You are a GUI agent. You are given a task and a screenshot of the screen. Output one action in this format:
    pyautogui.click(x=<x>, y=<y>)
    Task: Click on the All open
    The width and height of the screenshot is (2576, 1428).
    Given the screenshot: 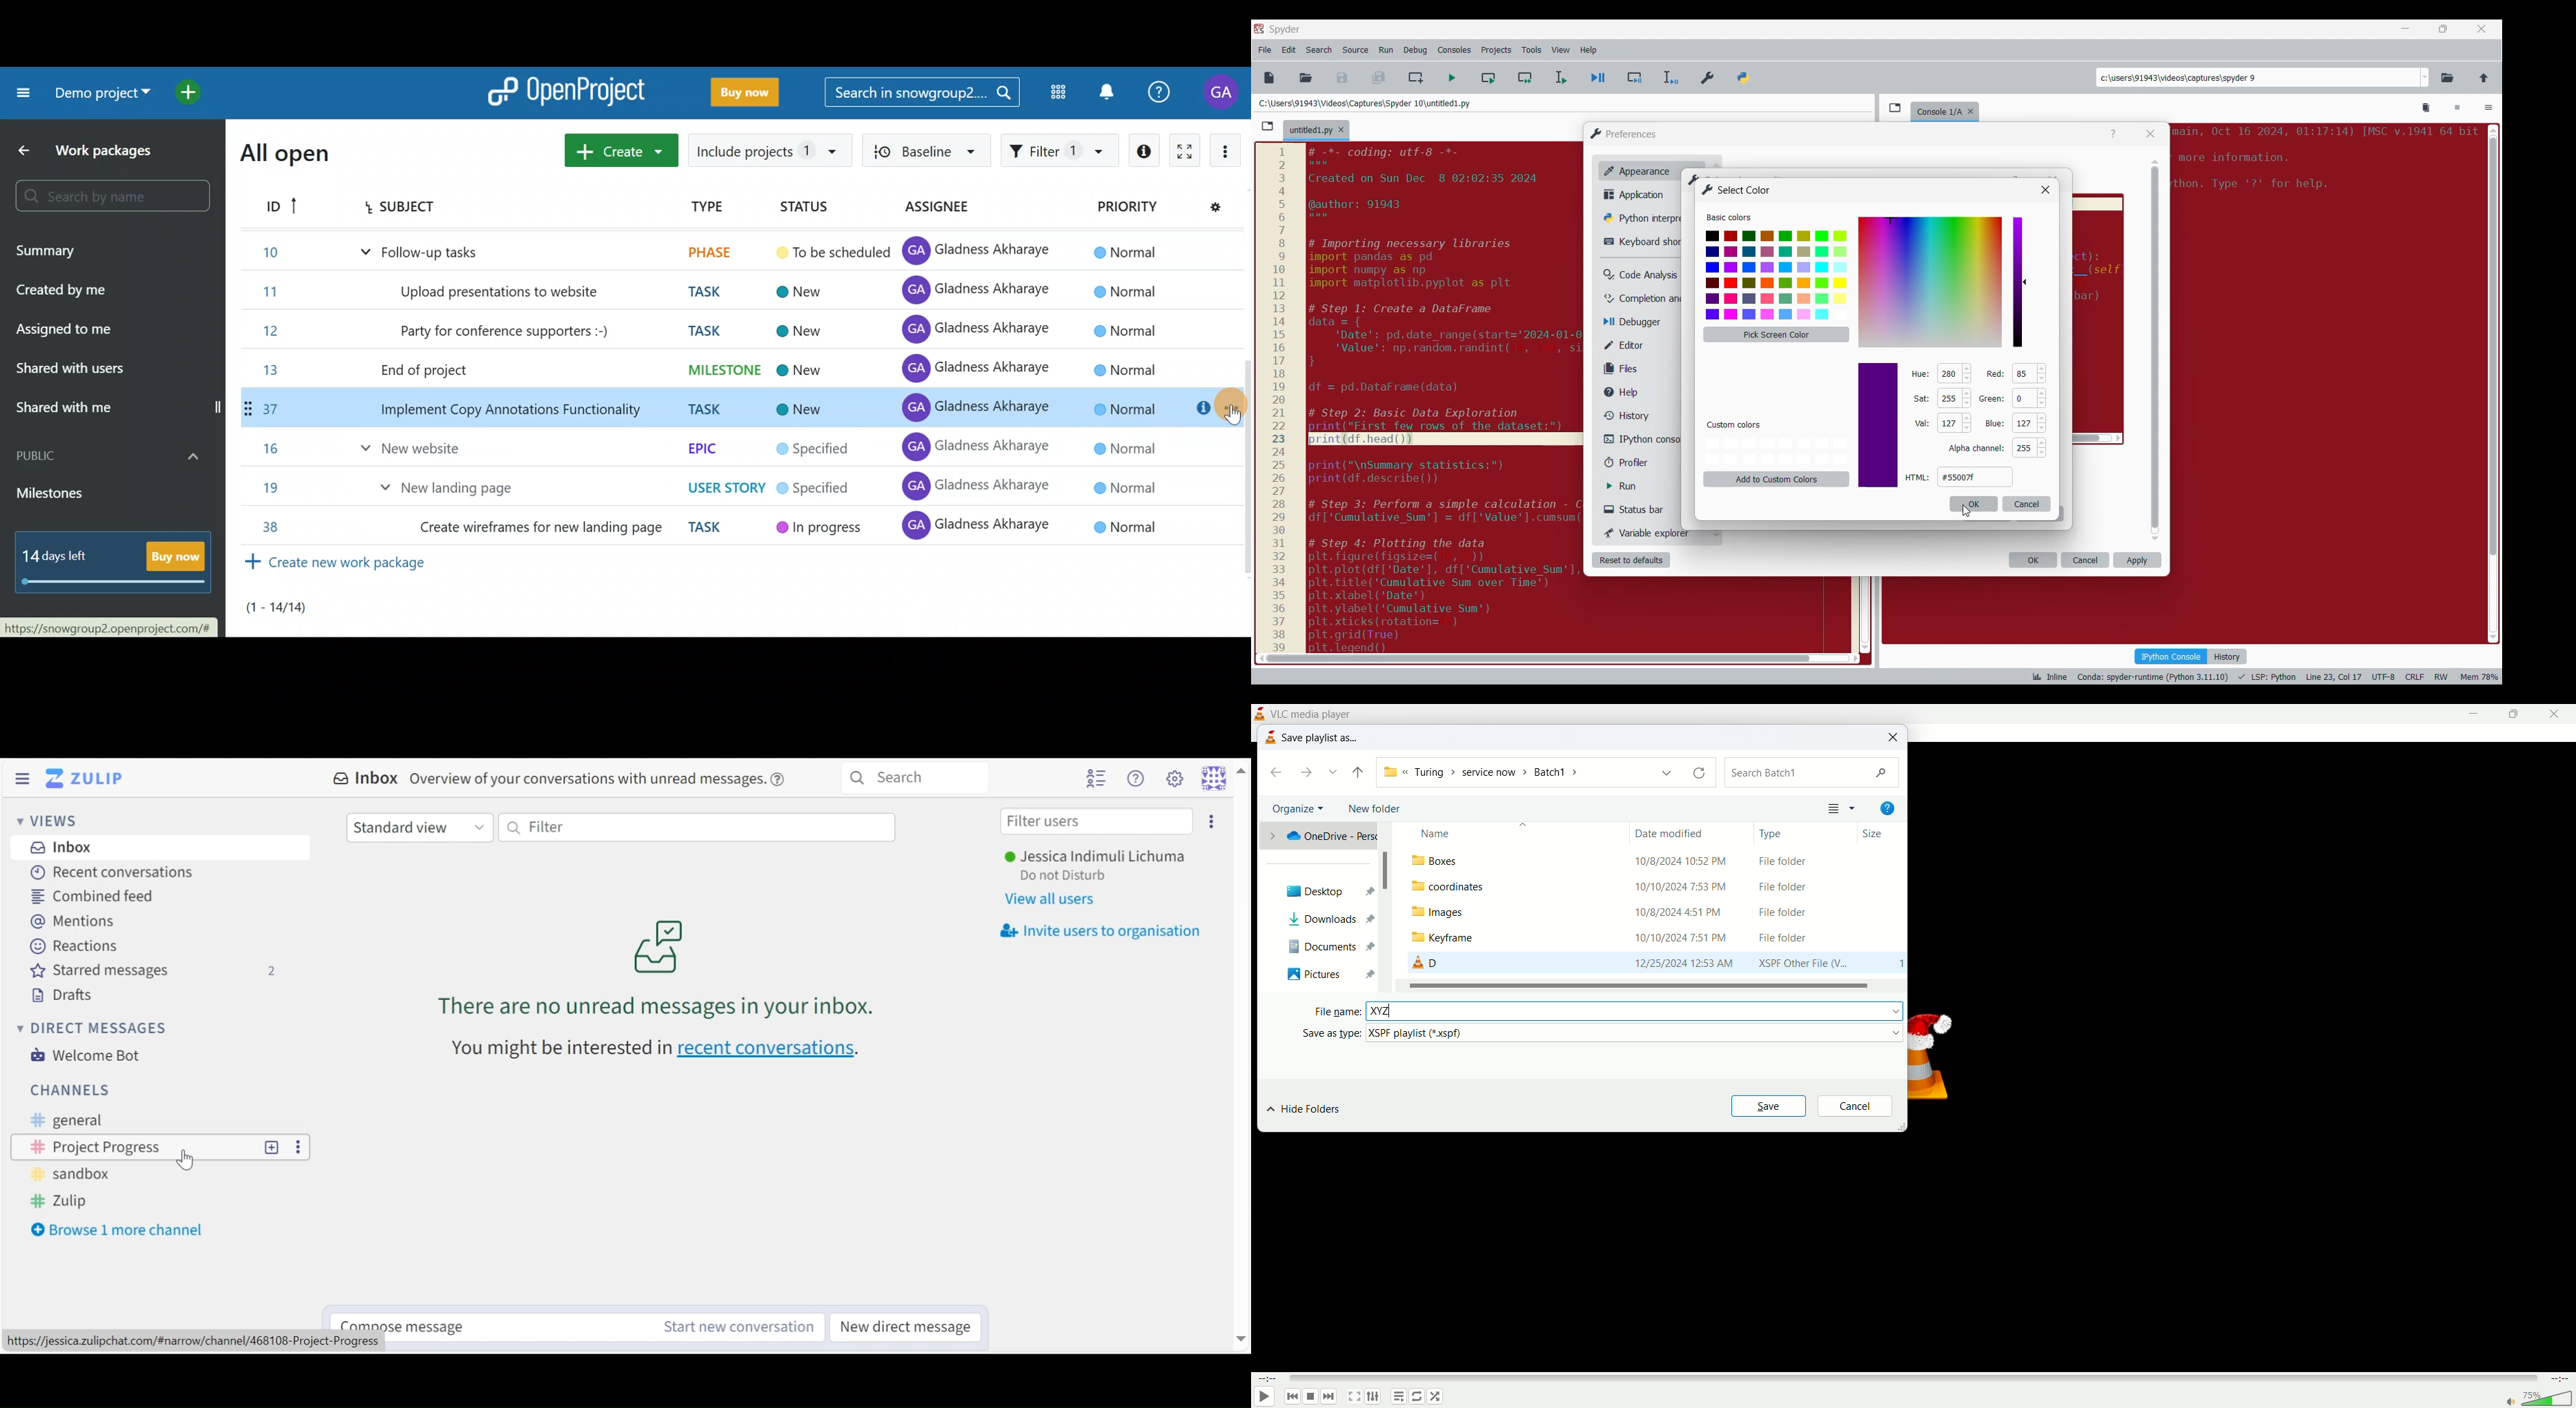 What is the action you would take?
    pyautogui.click(x=293, y=153)
    